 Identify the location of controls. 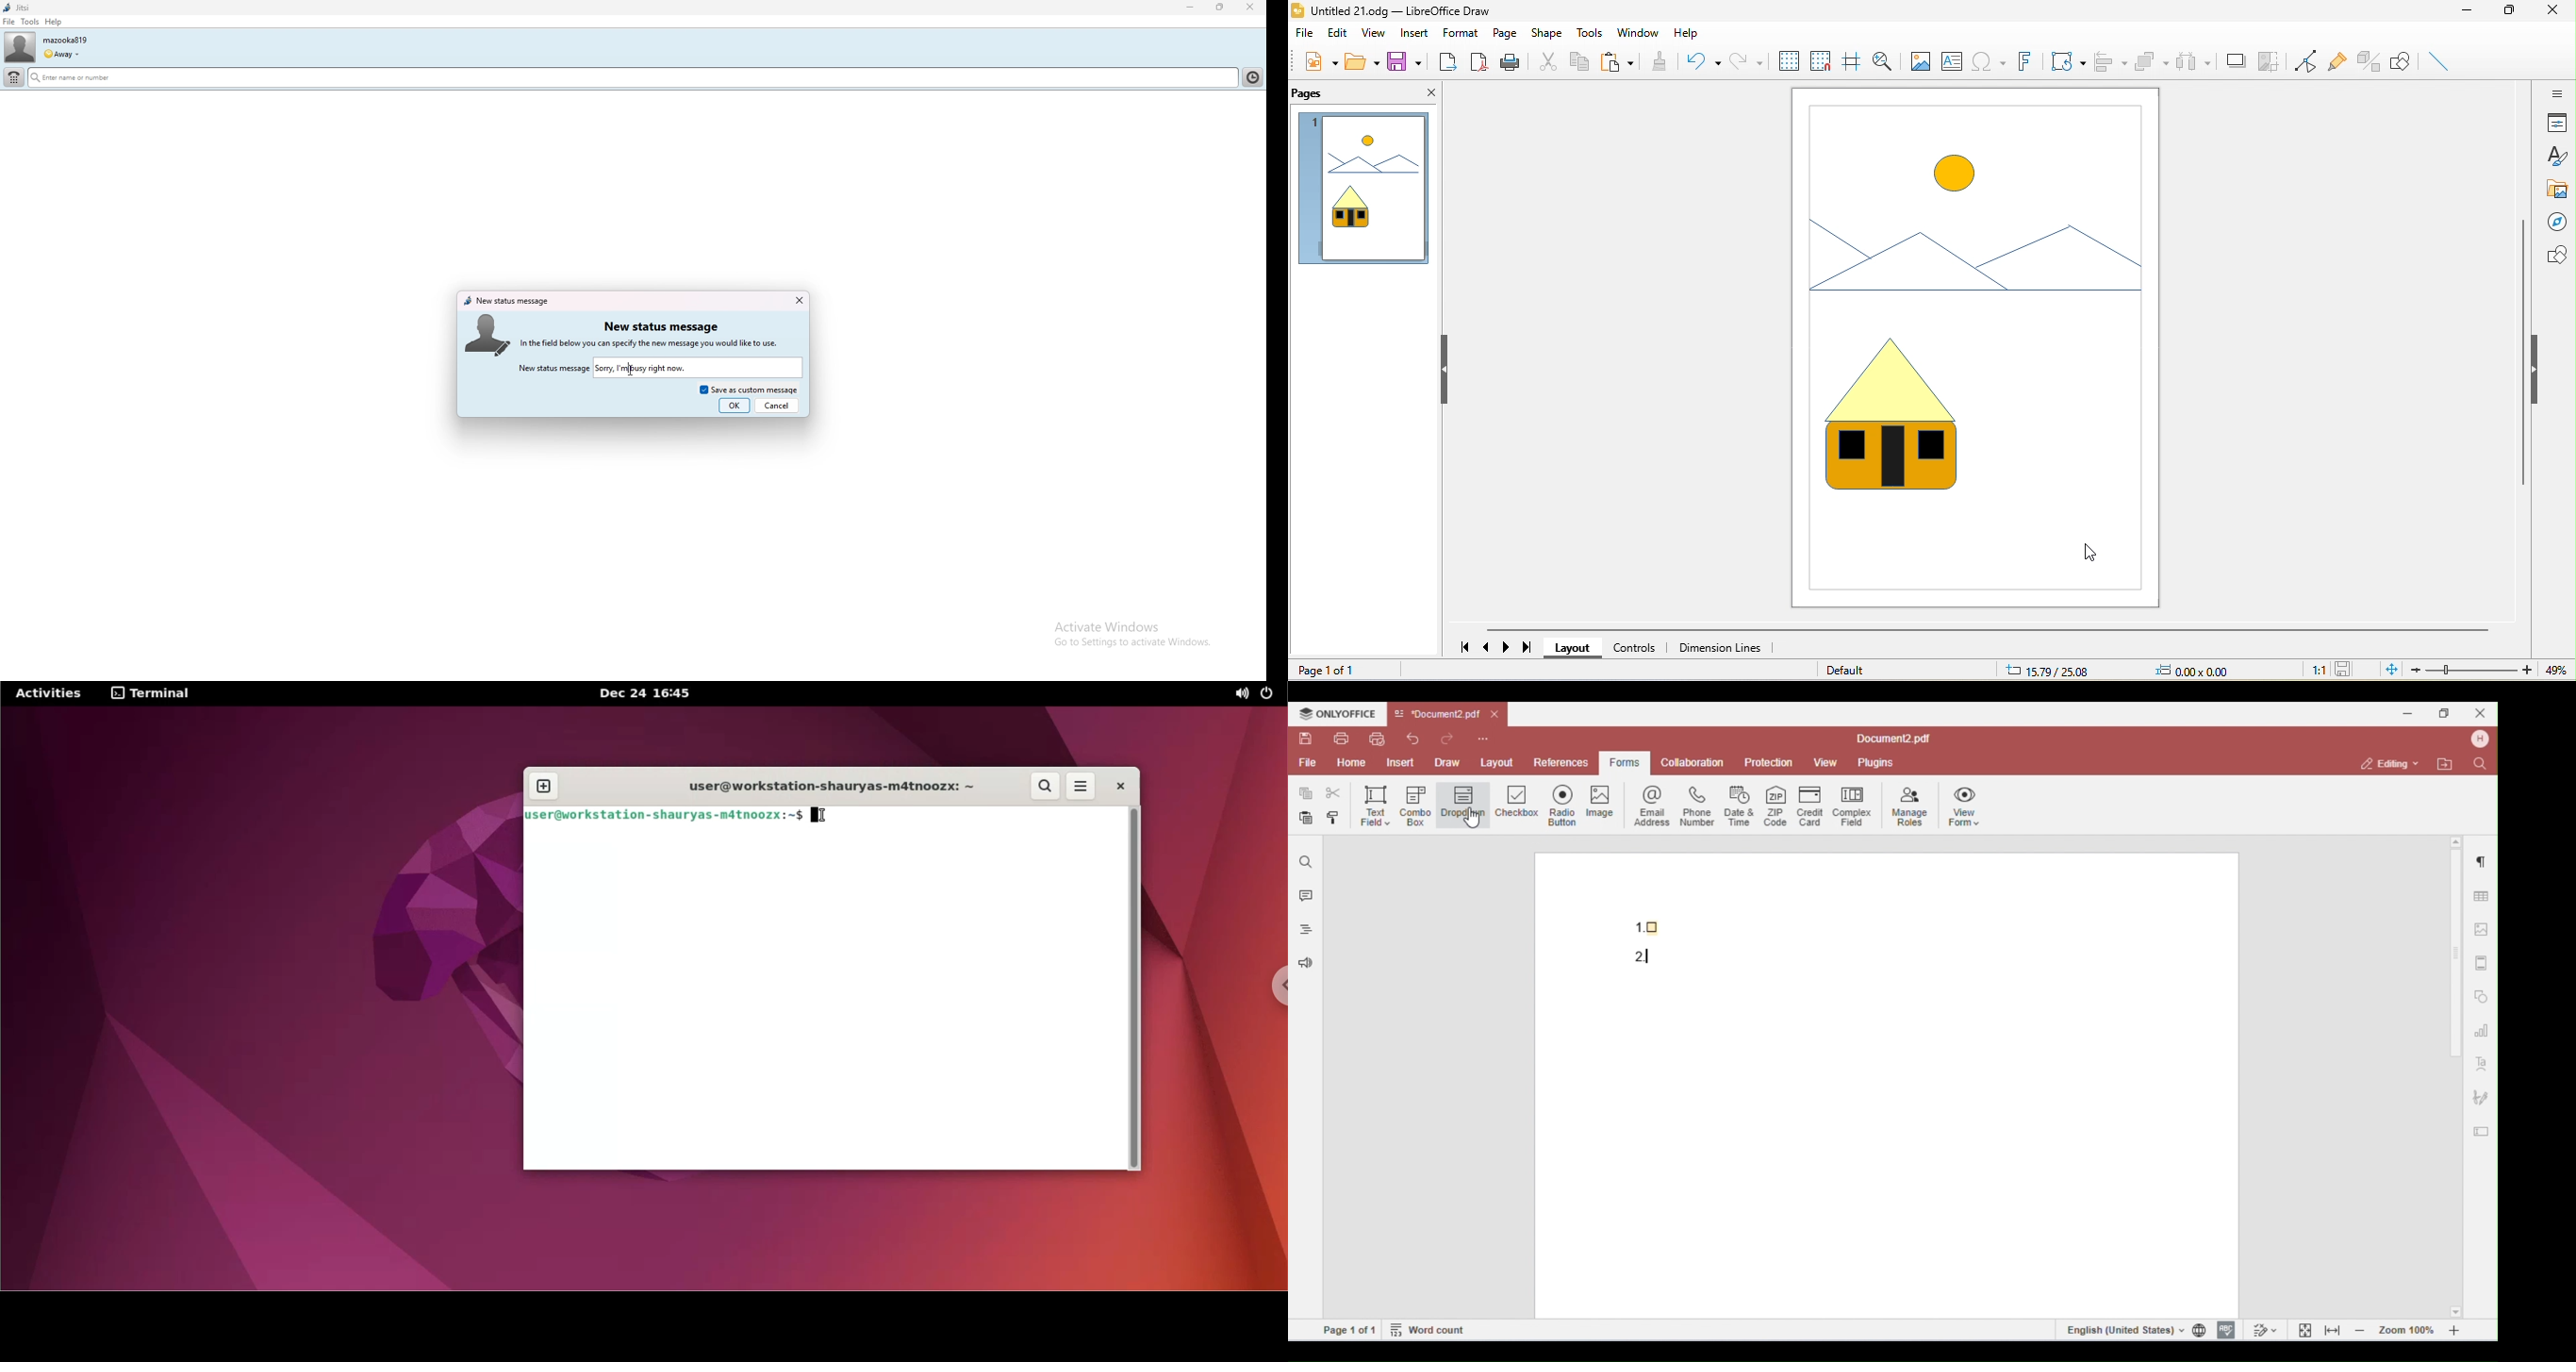
(1635, 647).